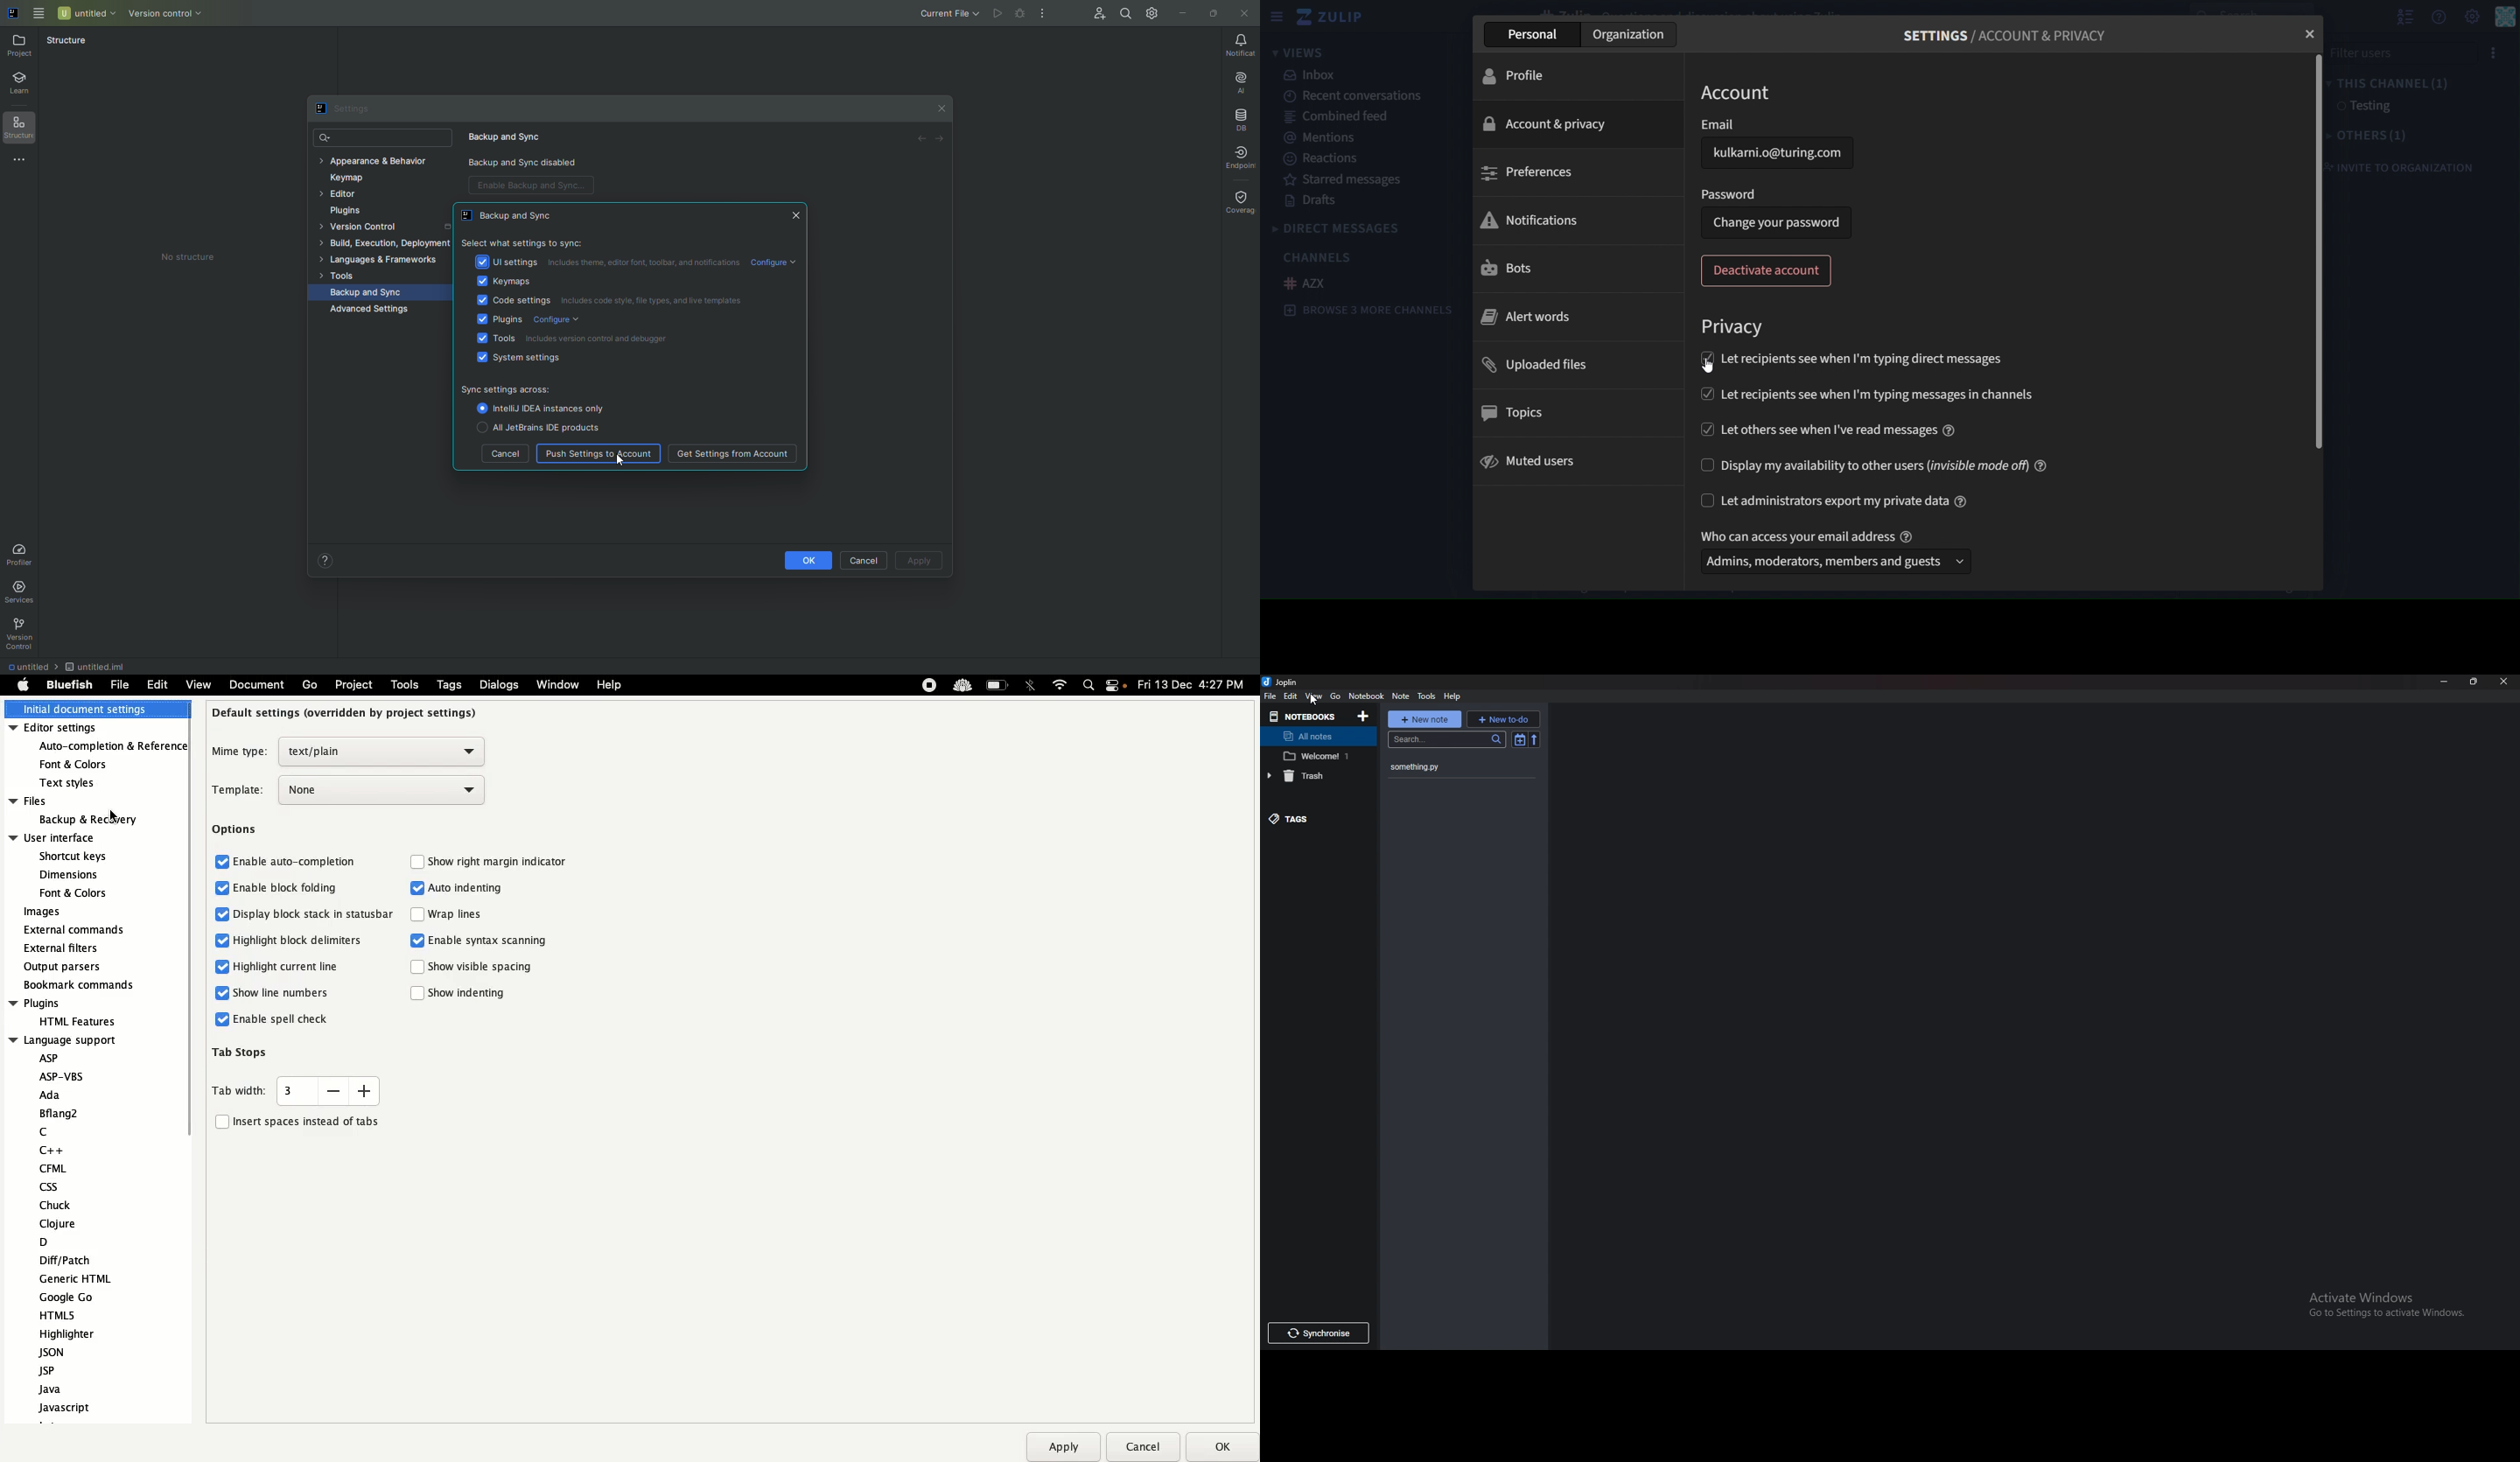  I want to click on zulip, so click(1330, 17).